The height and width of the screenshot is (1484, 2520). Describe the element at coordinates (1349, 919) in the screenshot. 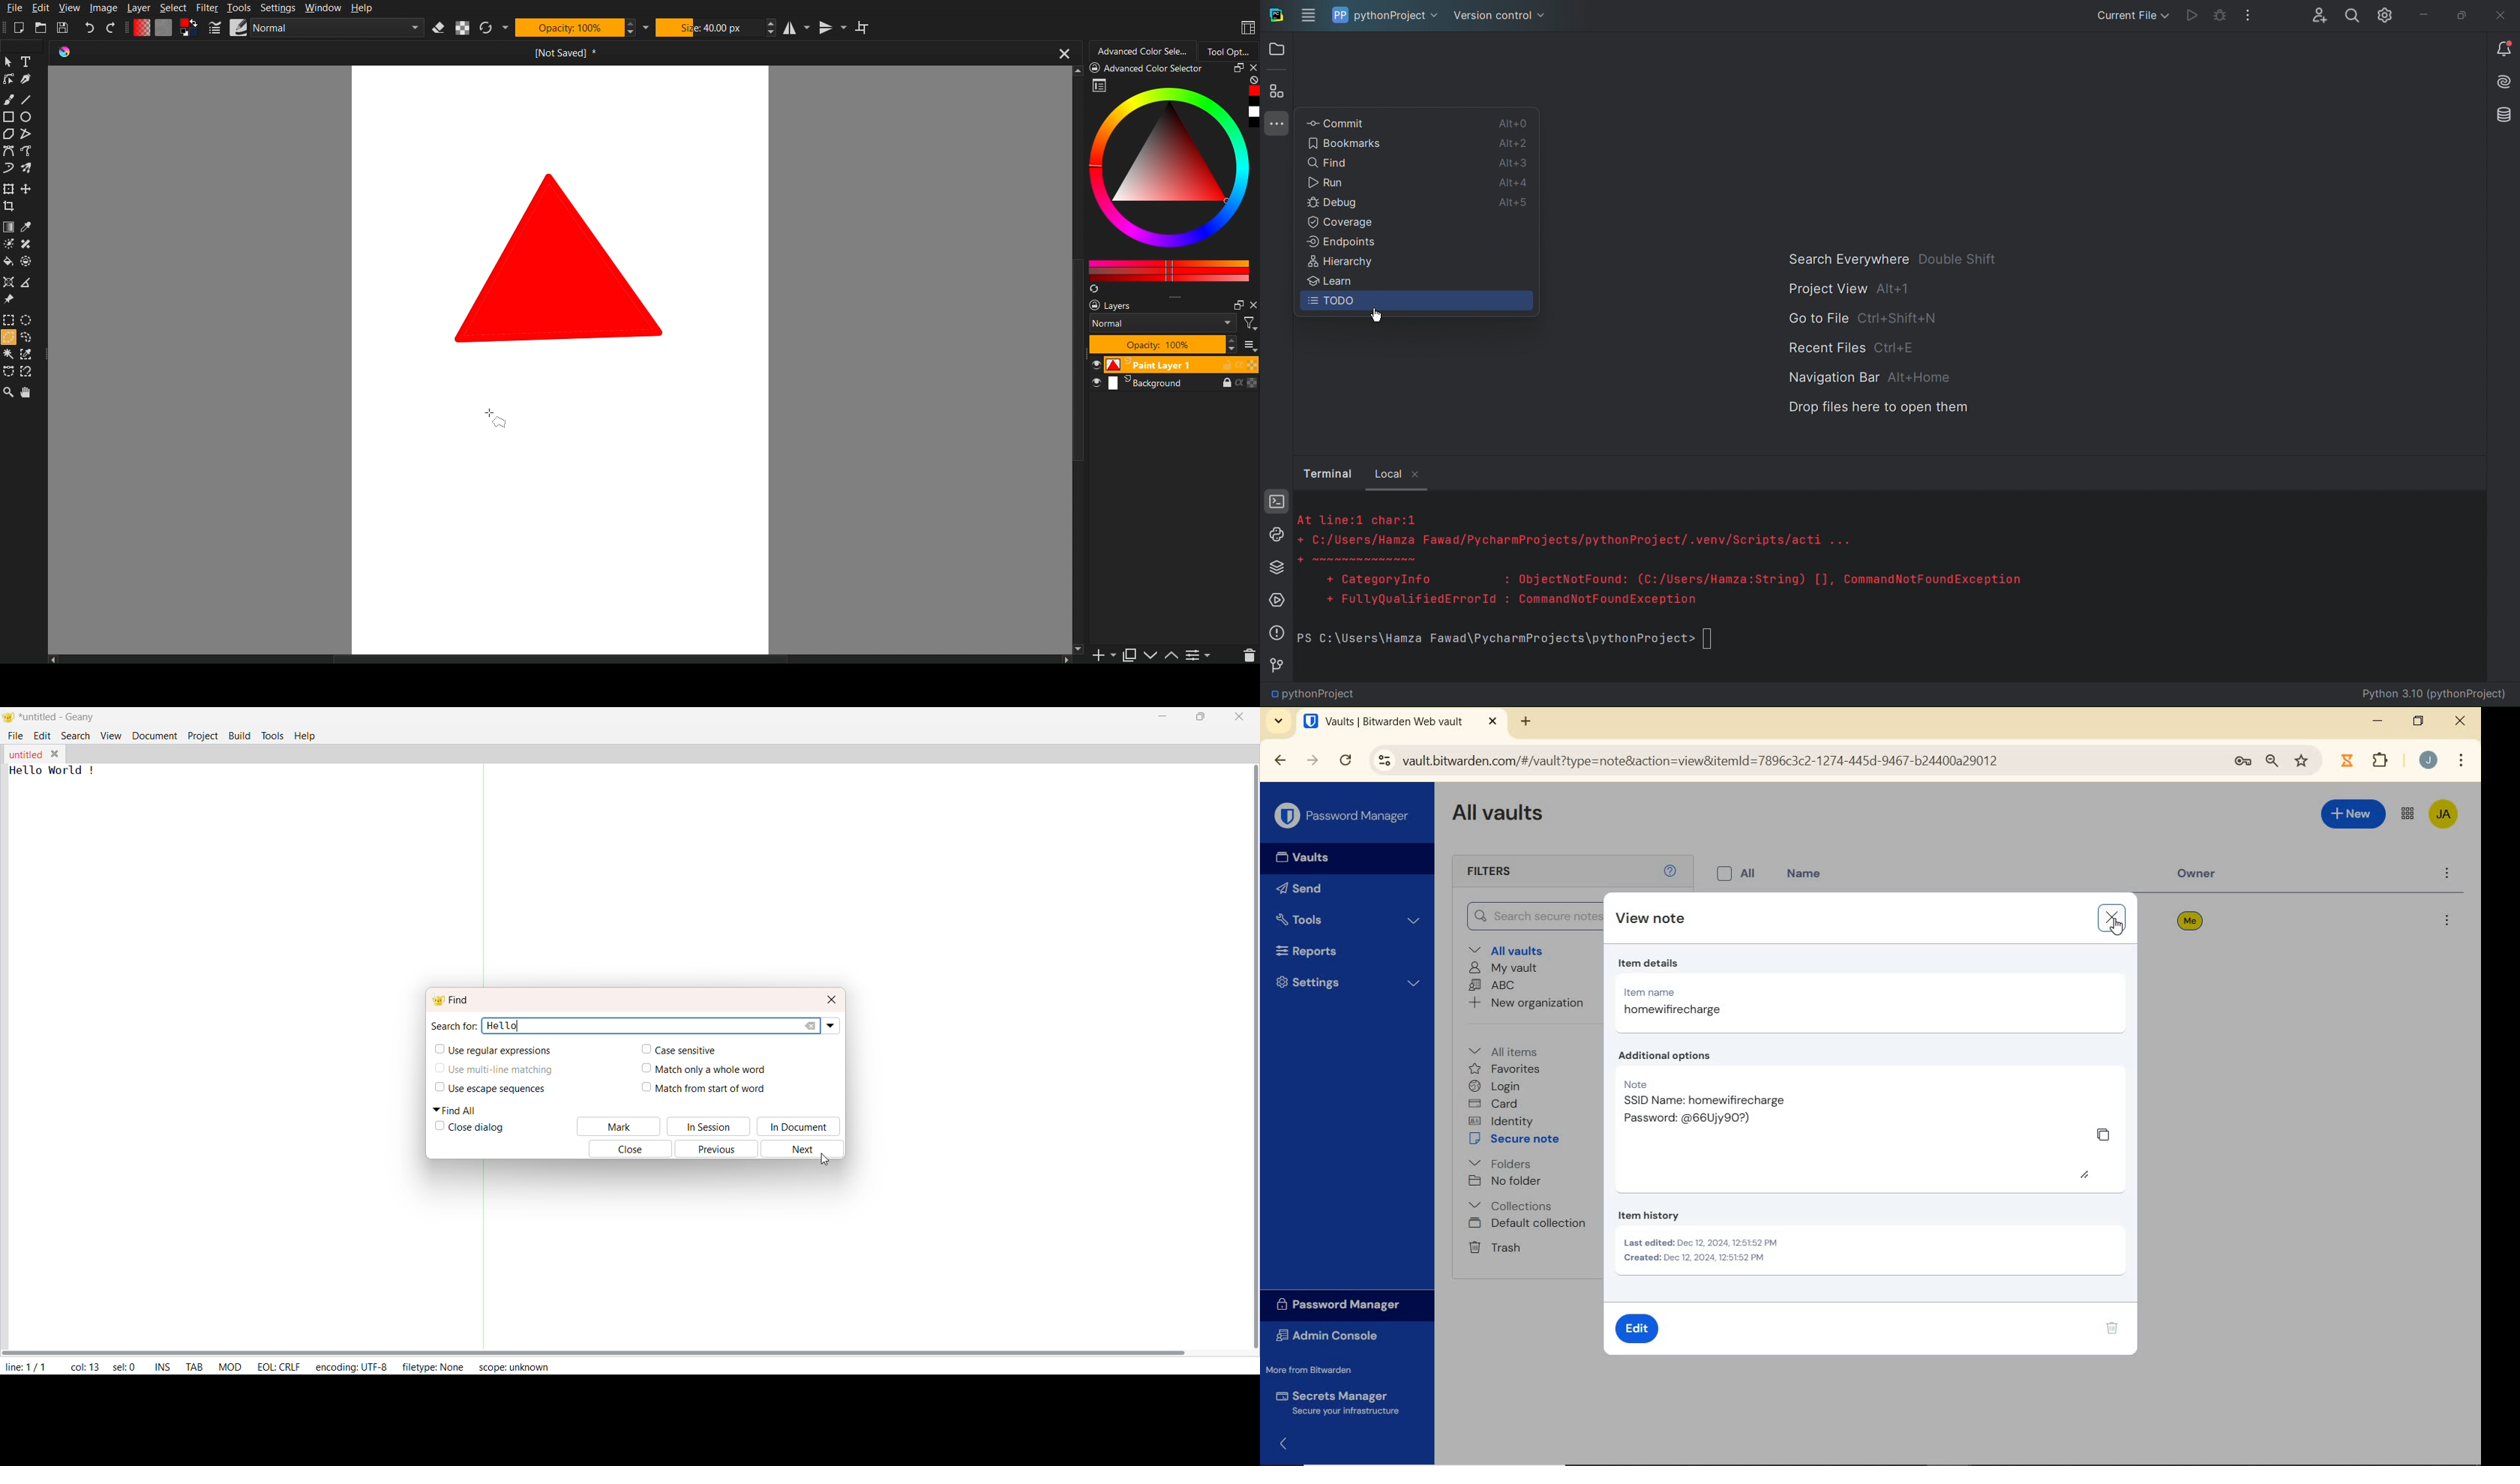

I see `Tools` at that location.